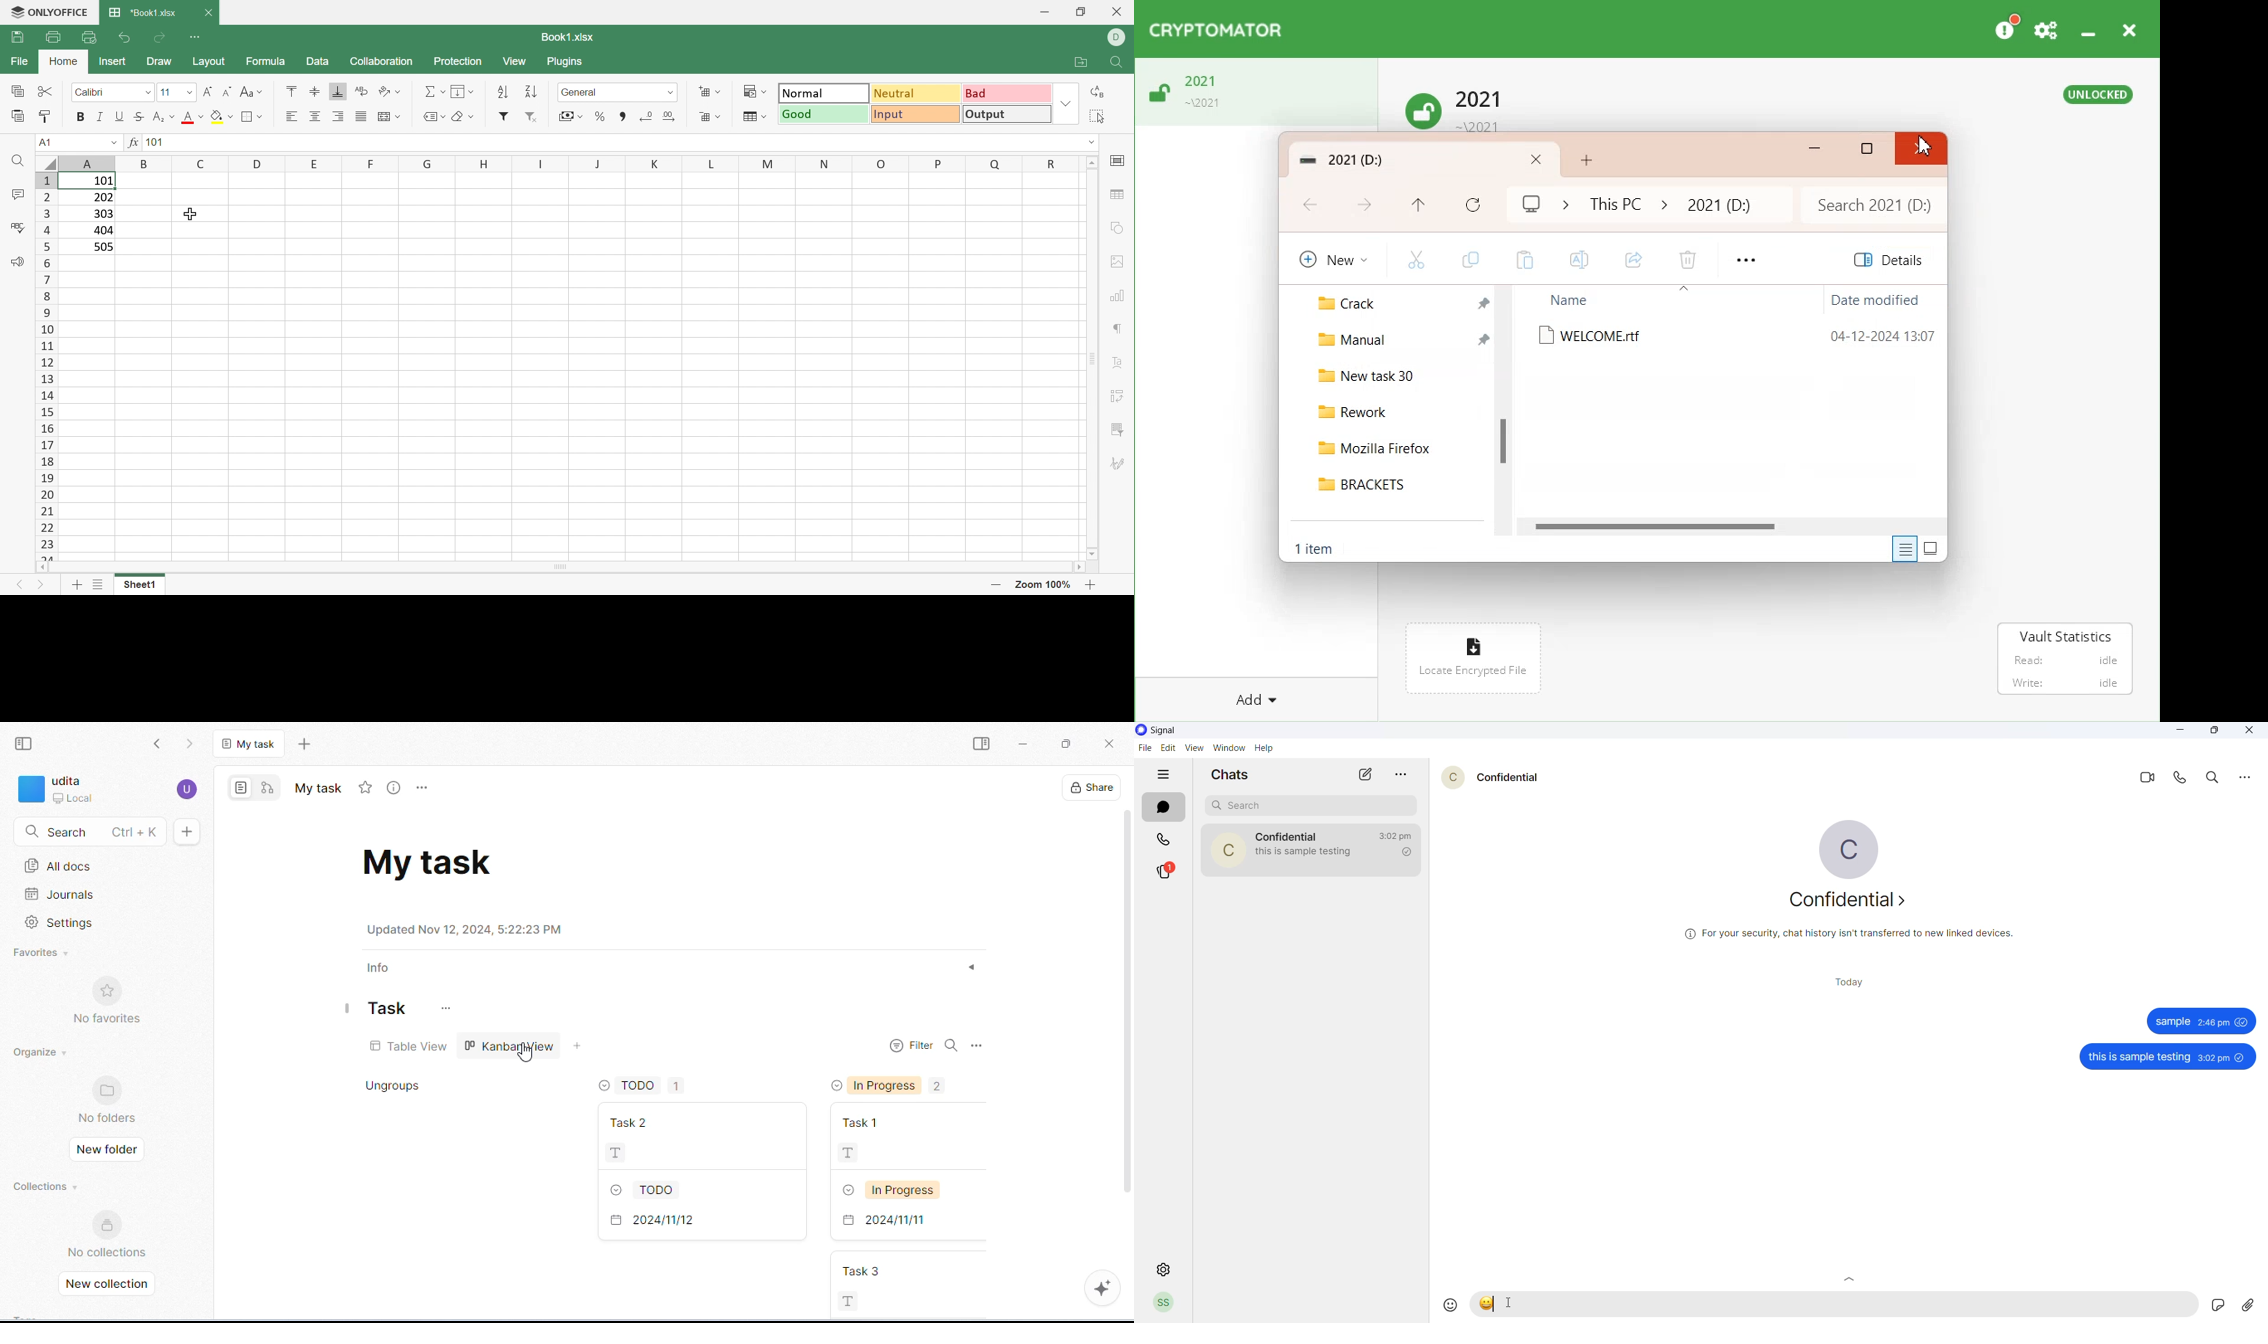 Image resolution: width=2268 pixels, height=1344 pixels. Describe the element at coordinates (164, 119) in the screenshot. I see `Superscript / Subscript` at that location.